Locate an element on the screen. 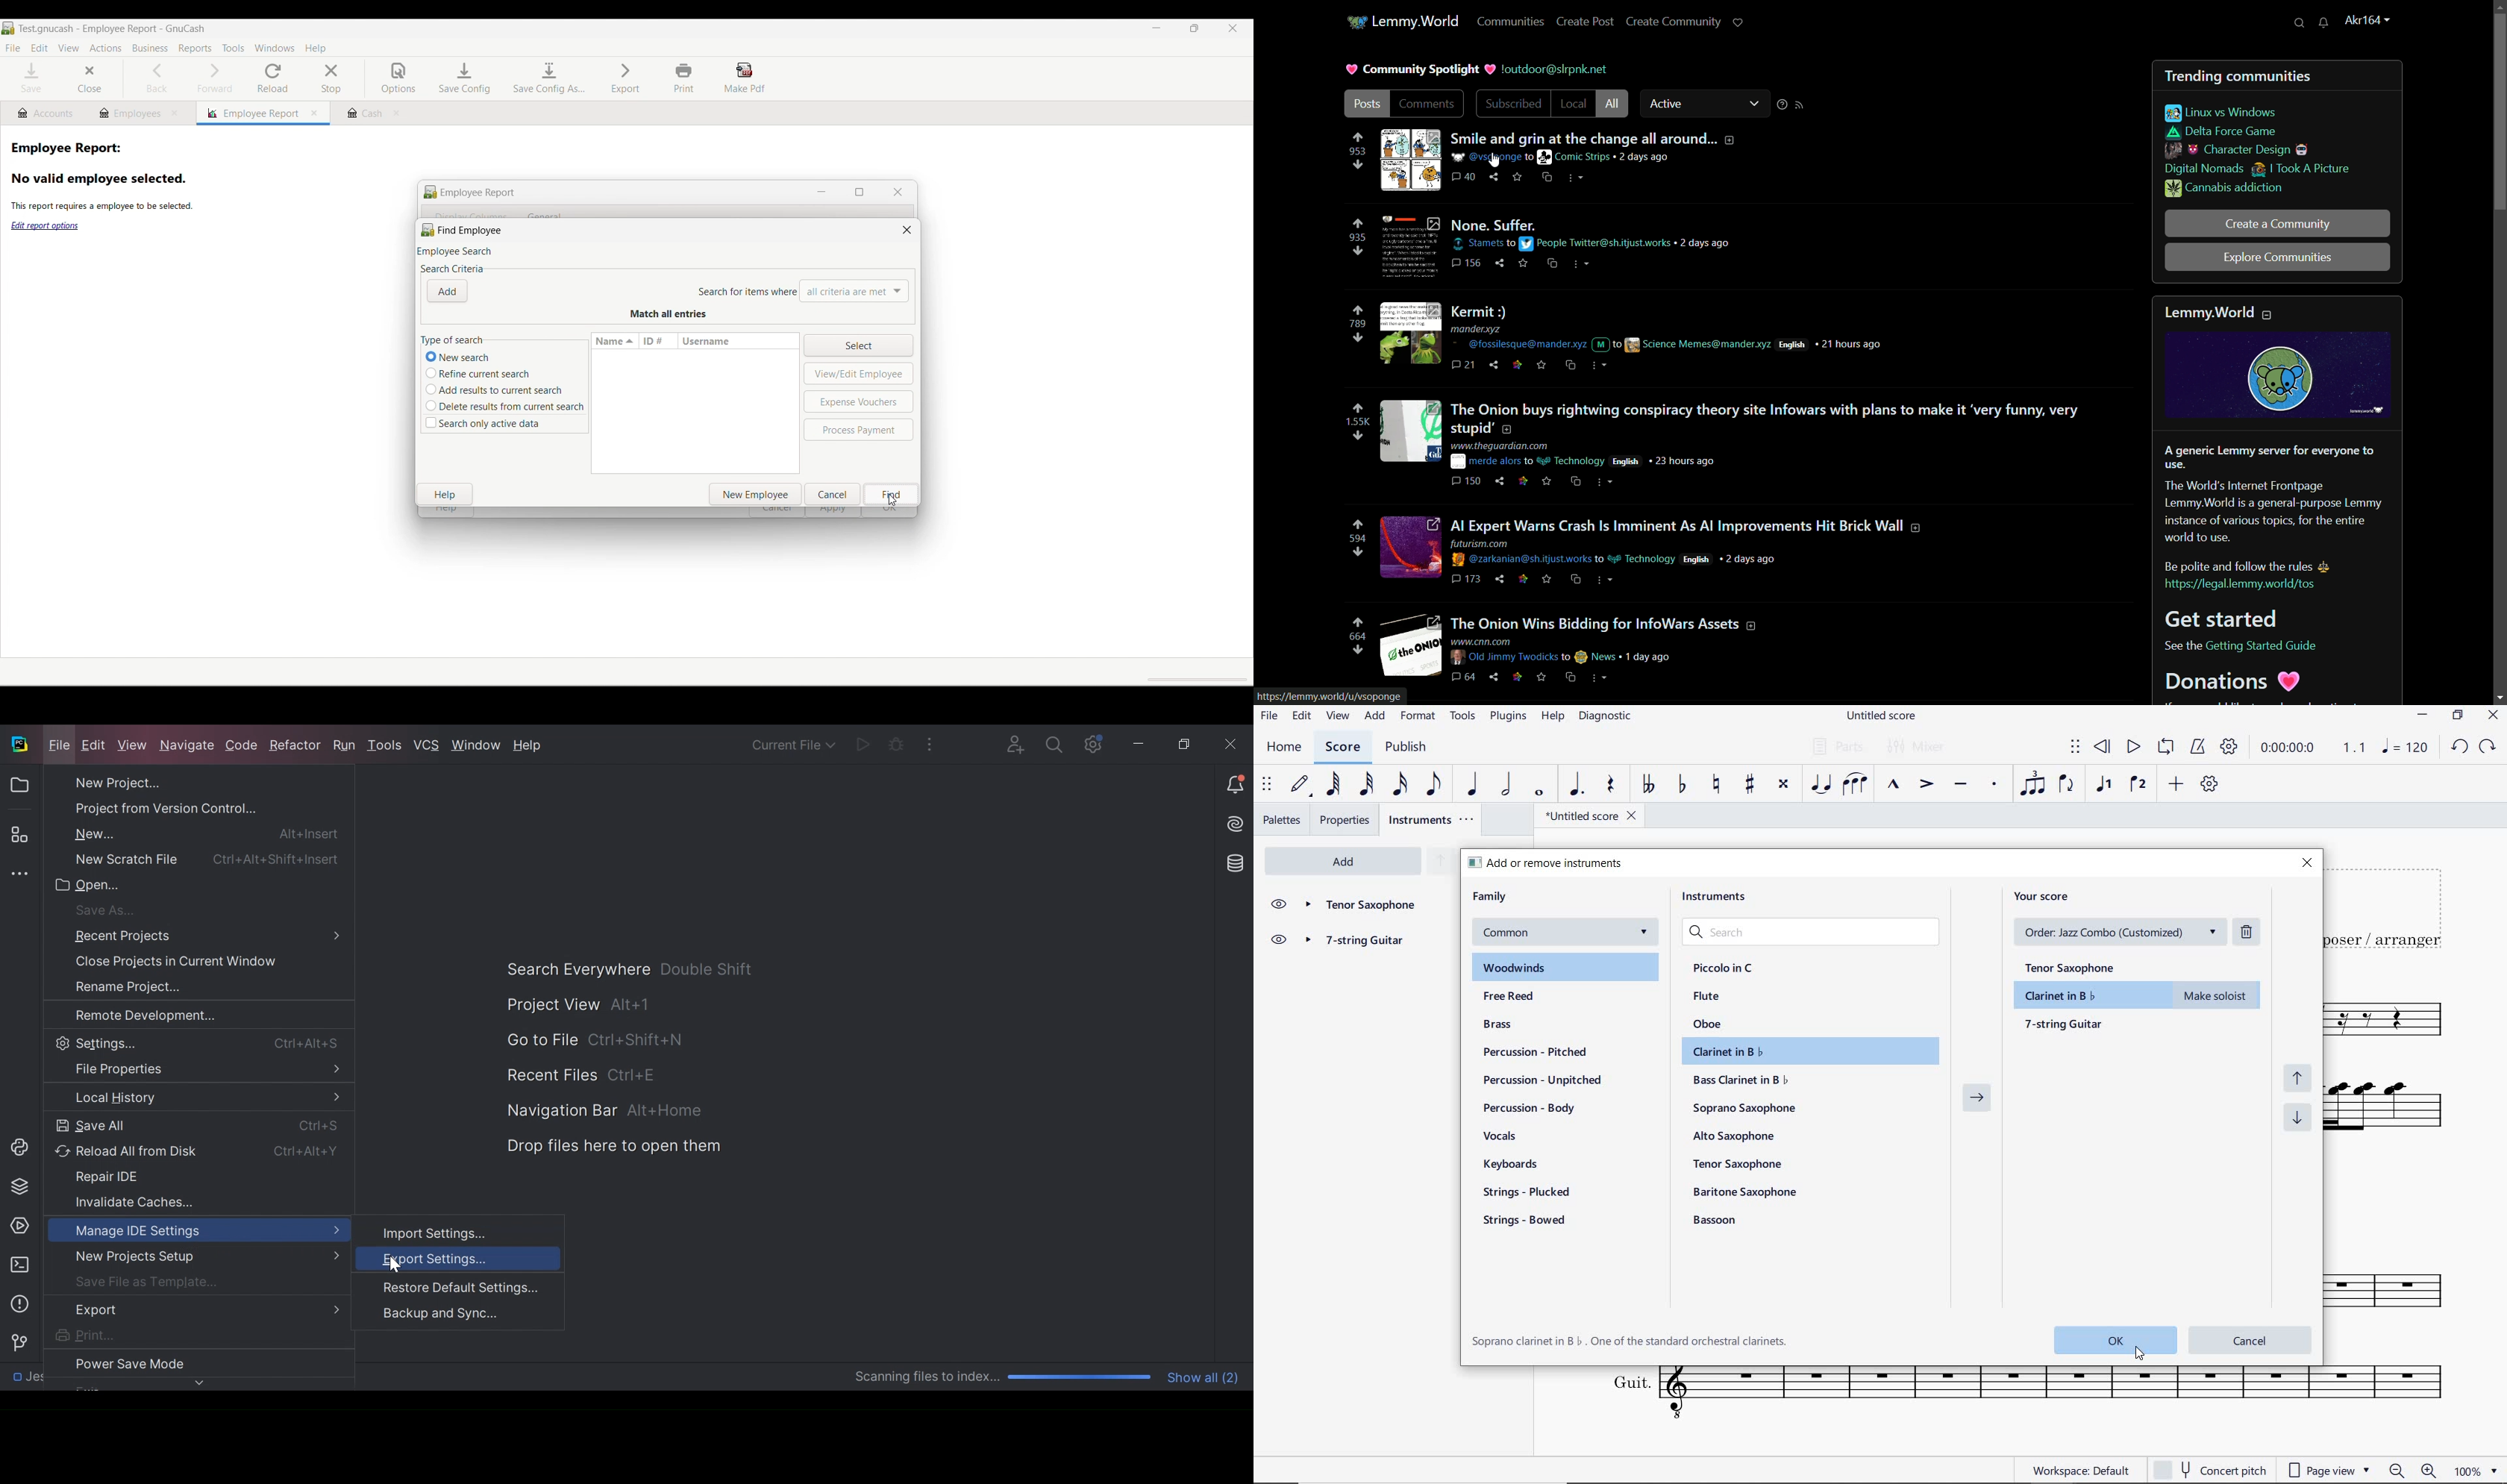 The image size is (2520, 1484). keyboards is located at coordinates (1516, 1165).